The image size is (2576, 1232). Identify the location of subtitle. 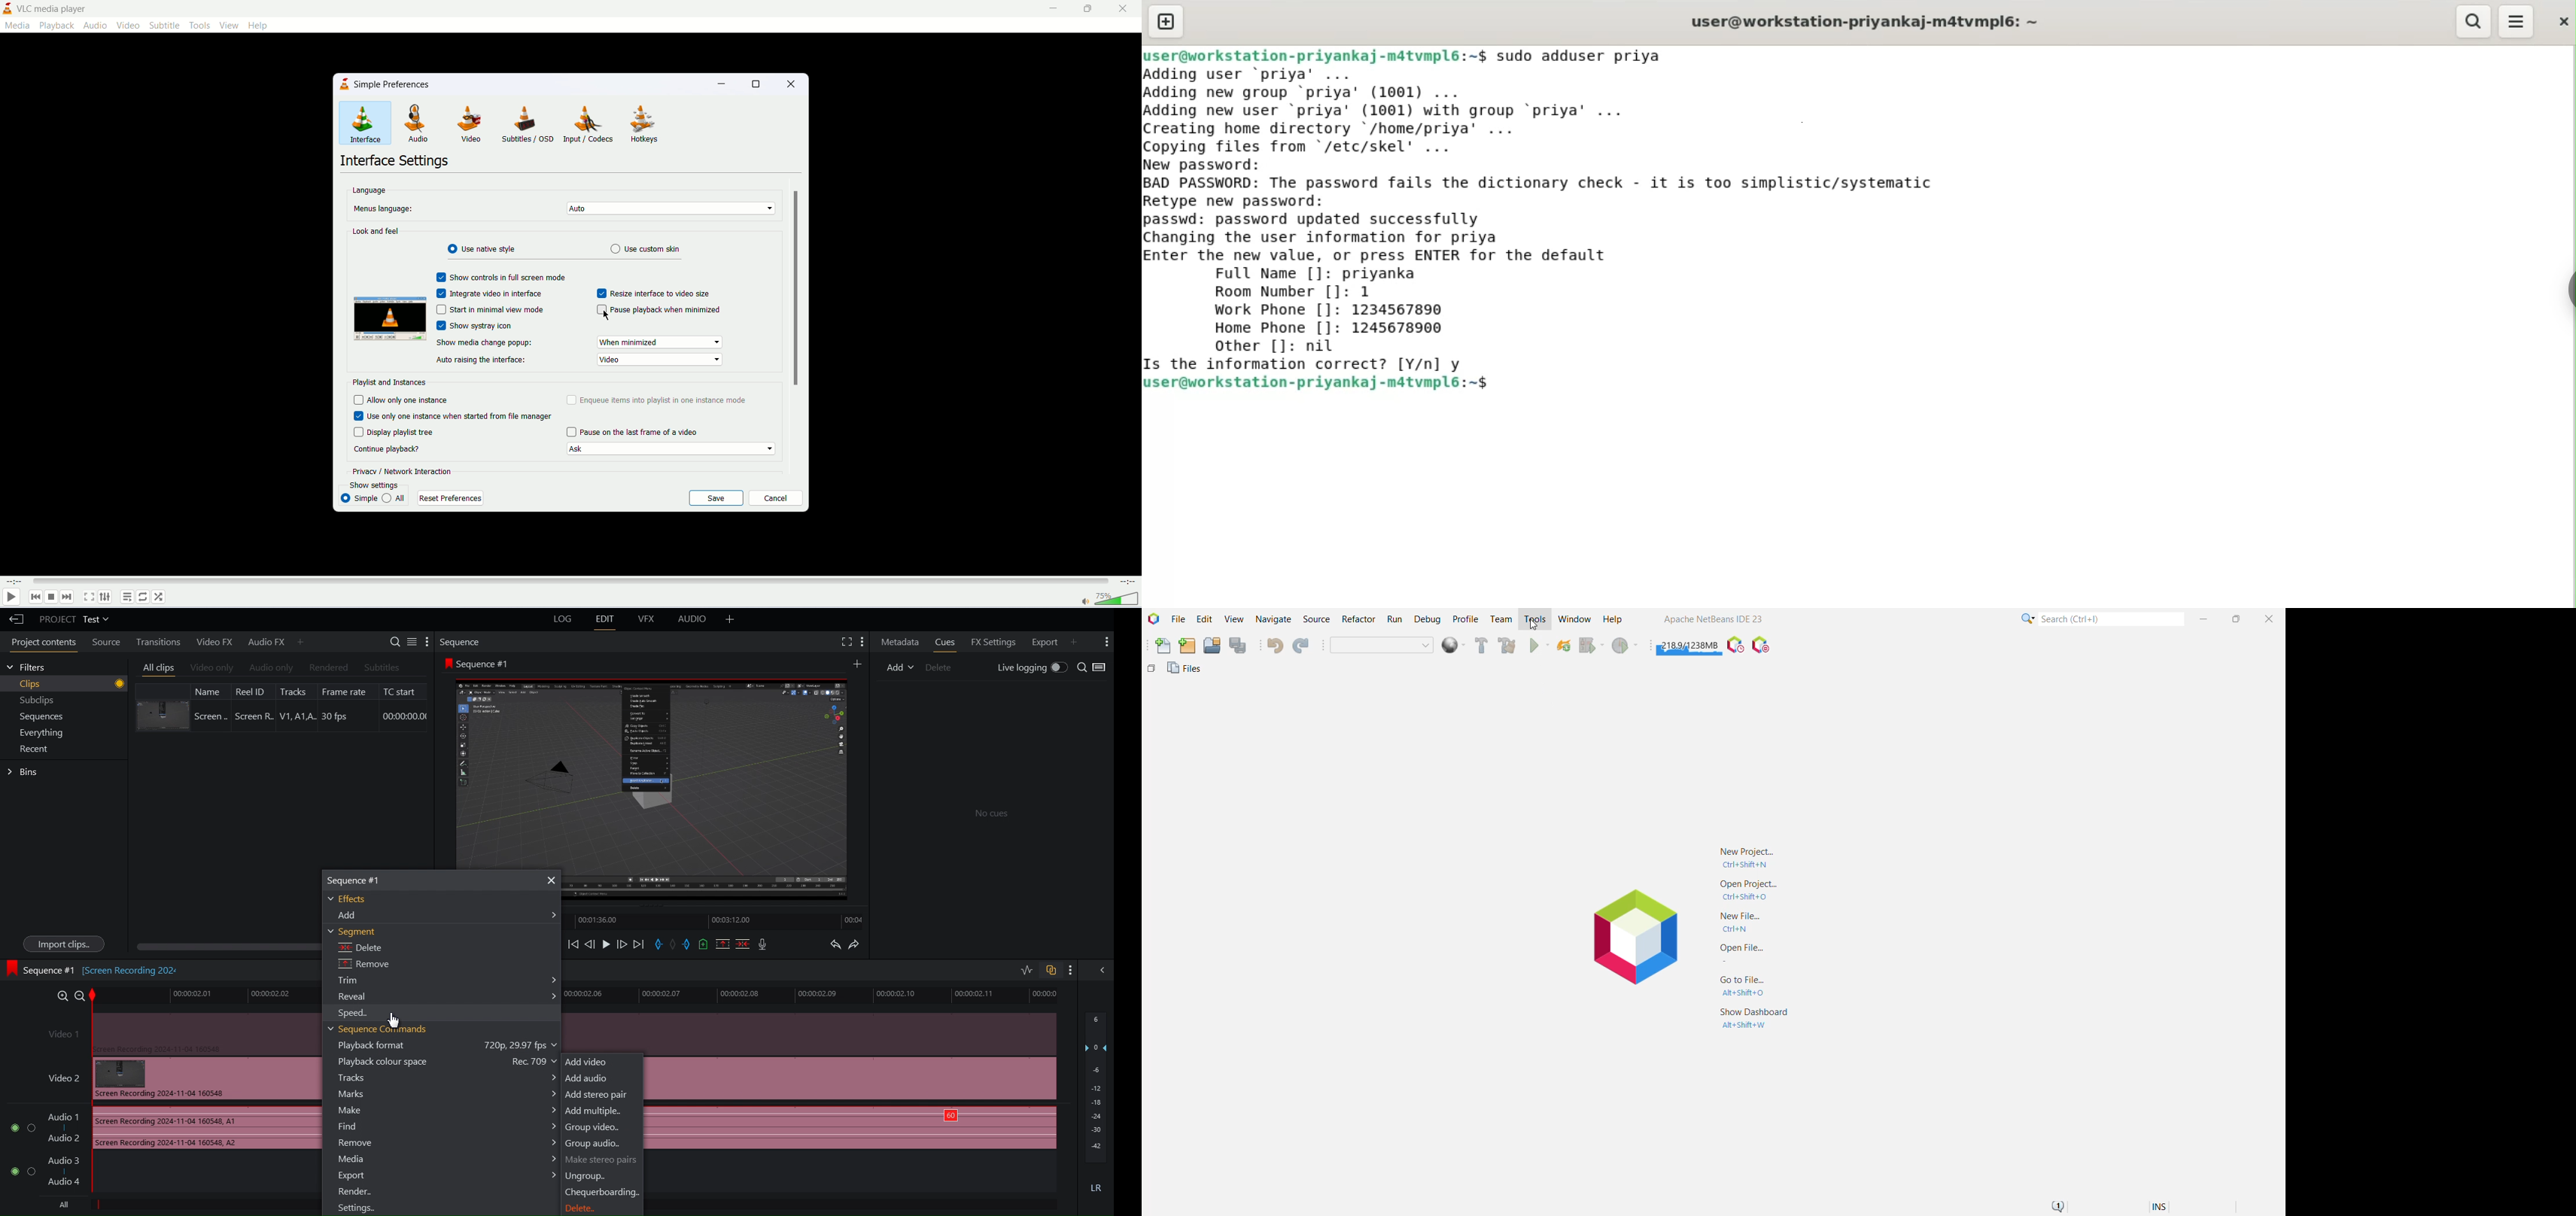
(165, 24).